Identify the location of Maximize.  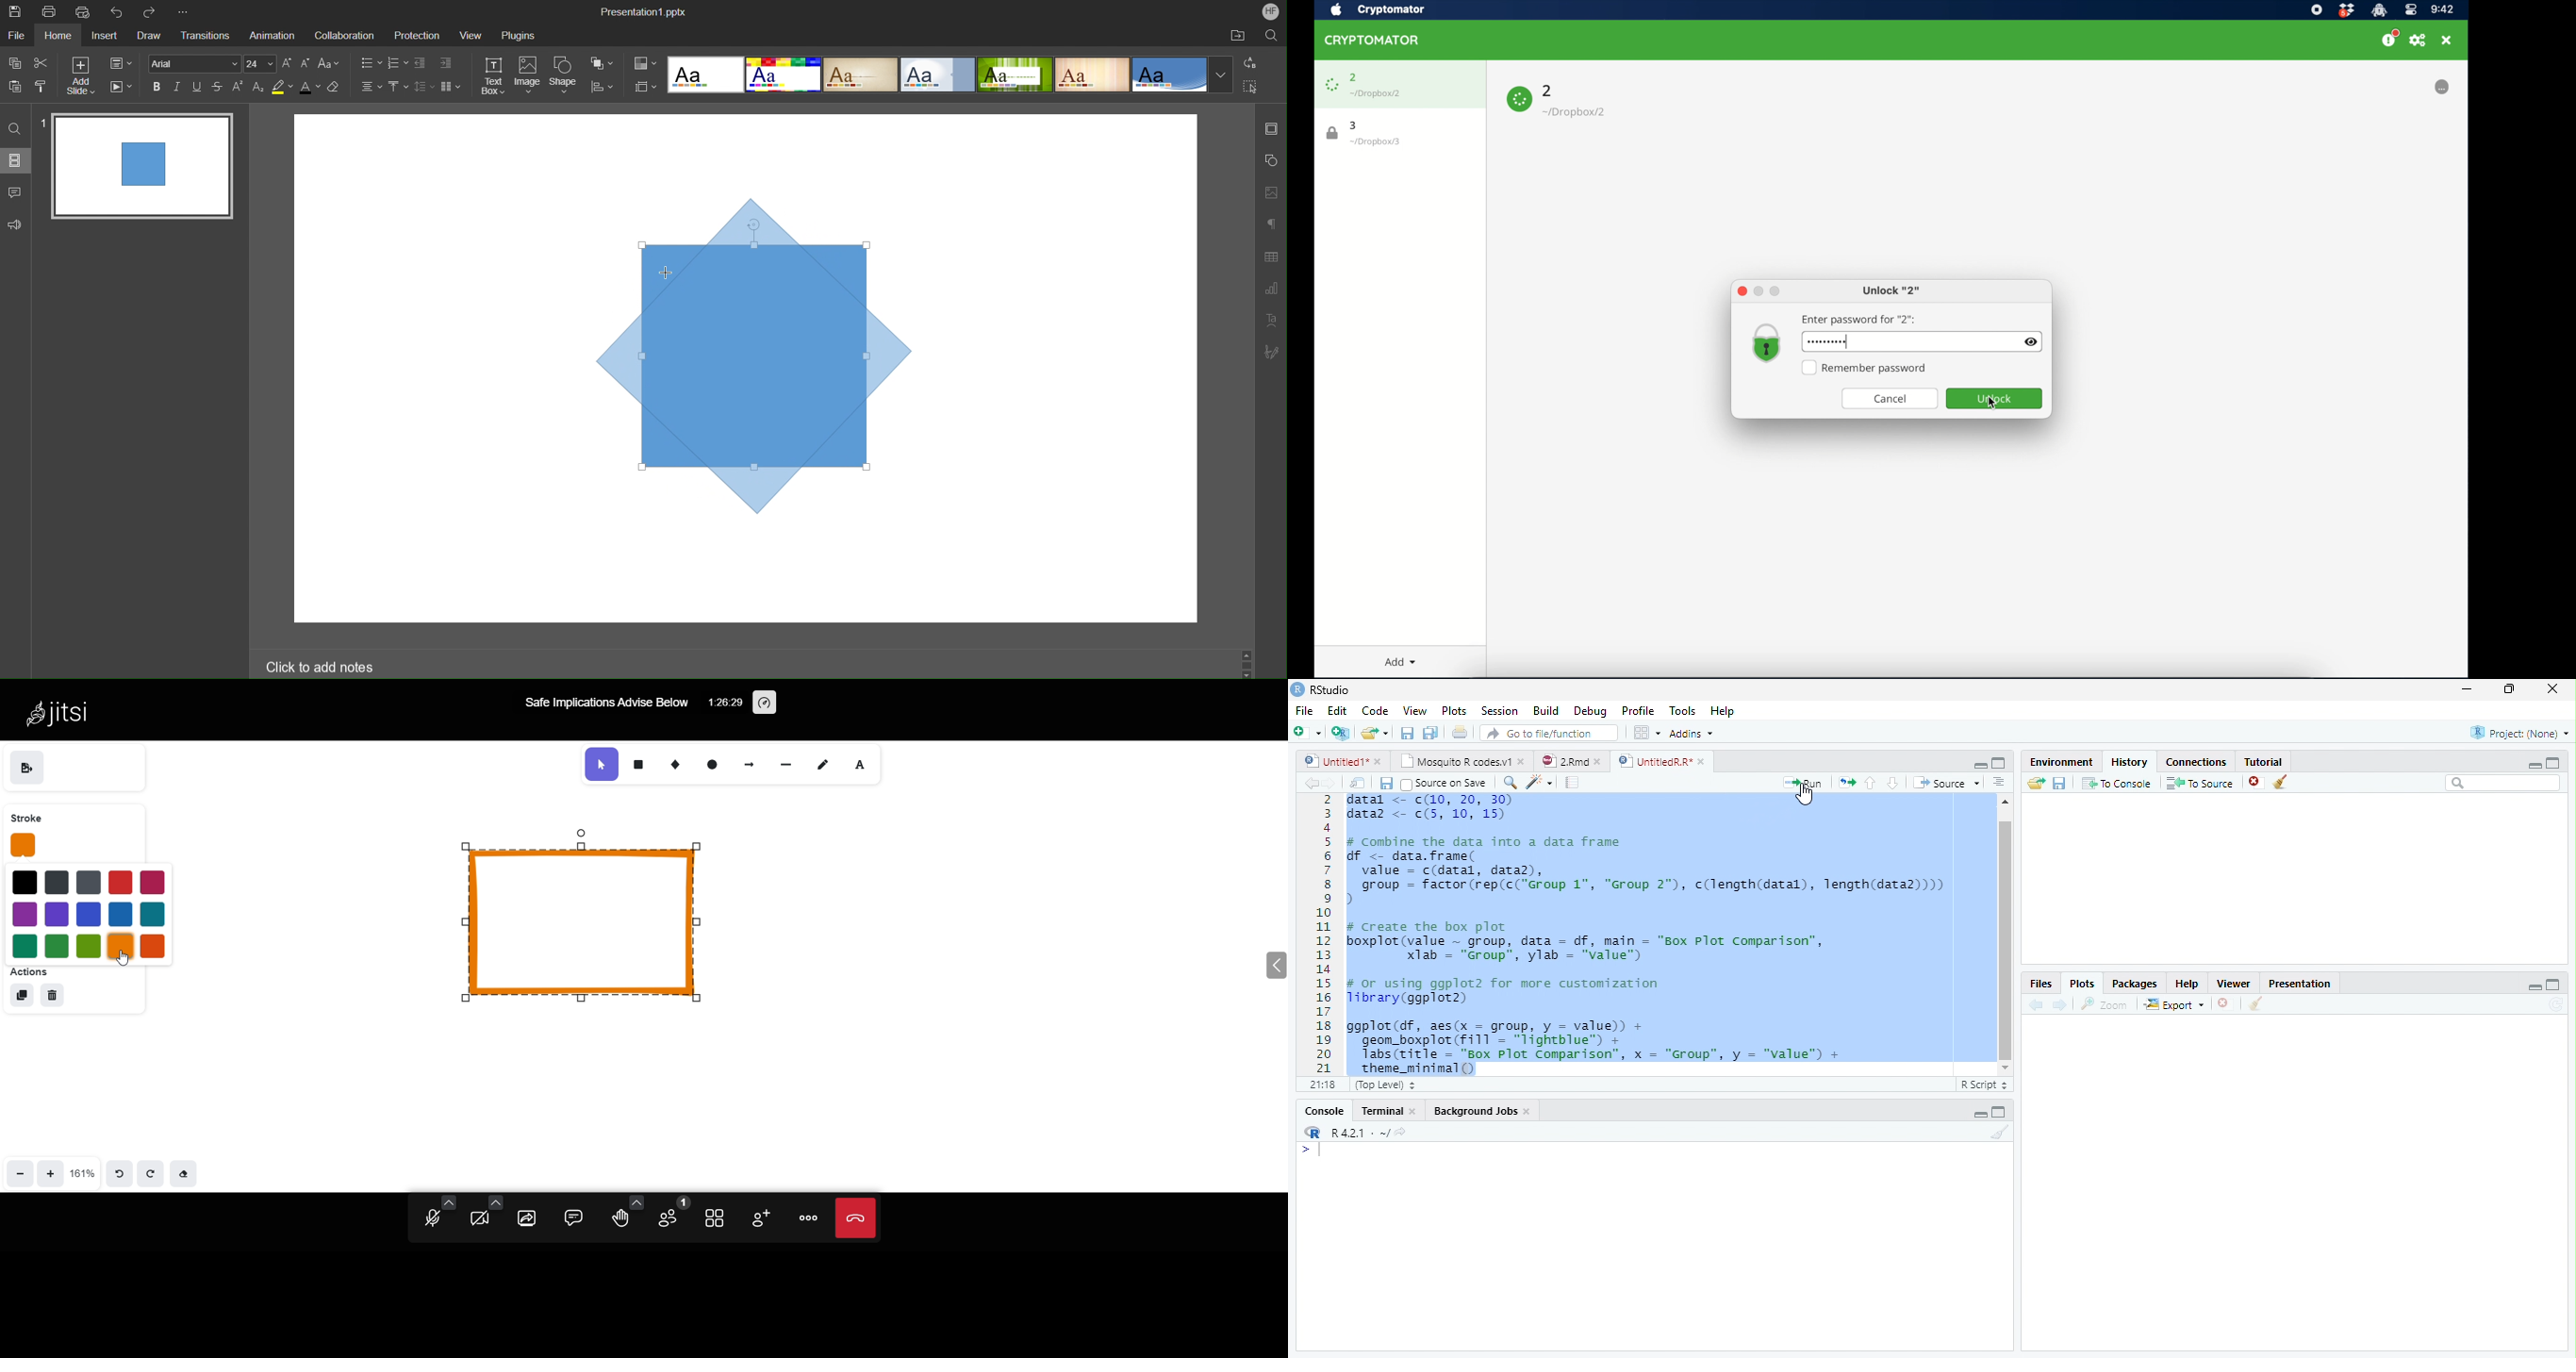
(1999, 763).